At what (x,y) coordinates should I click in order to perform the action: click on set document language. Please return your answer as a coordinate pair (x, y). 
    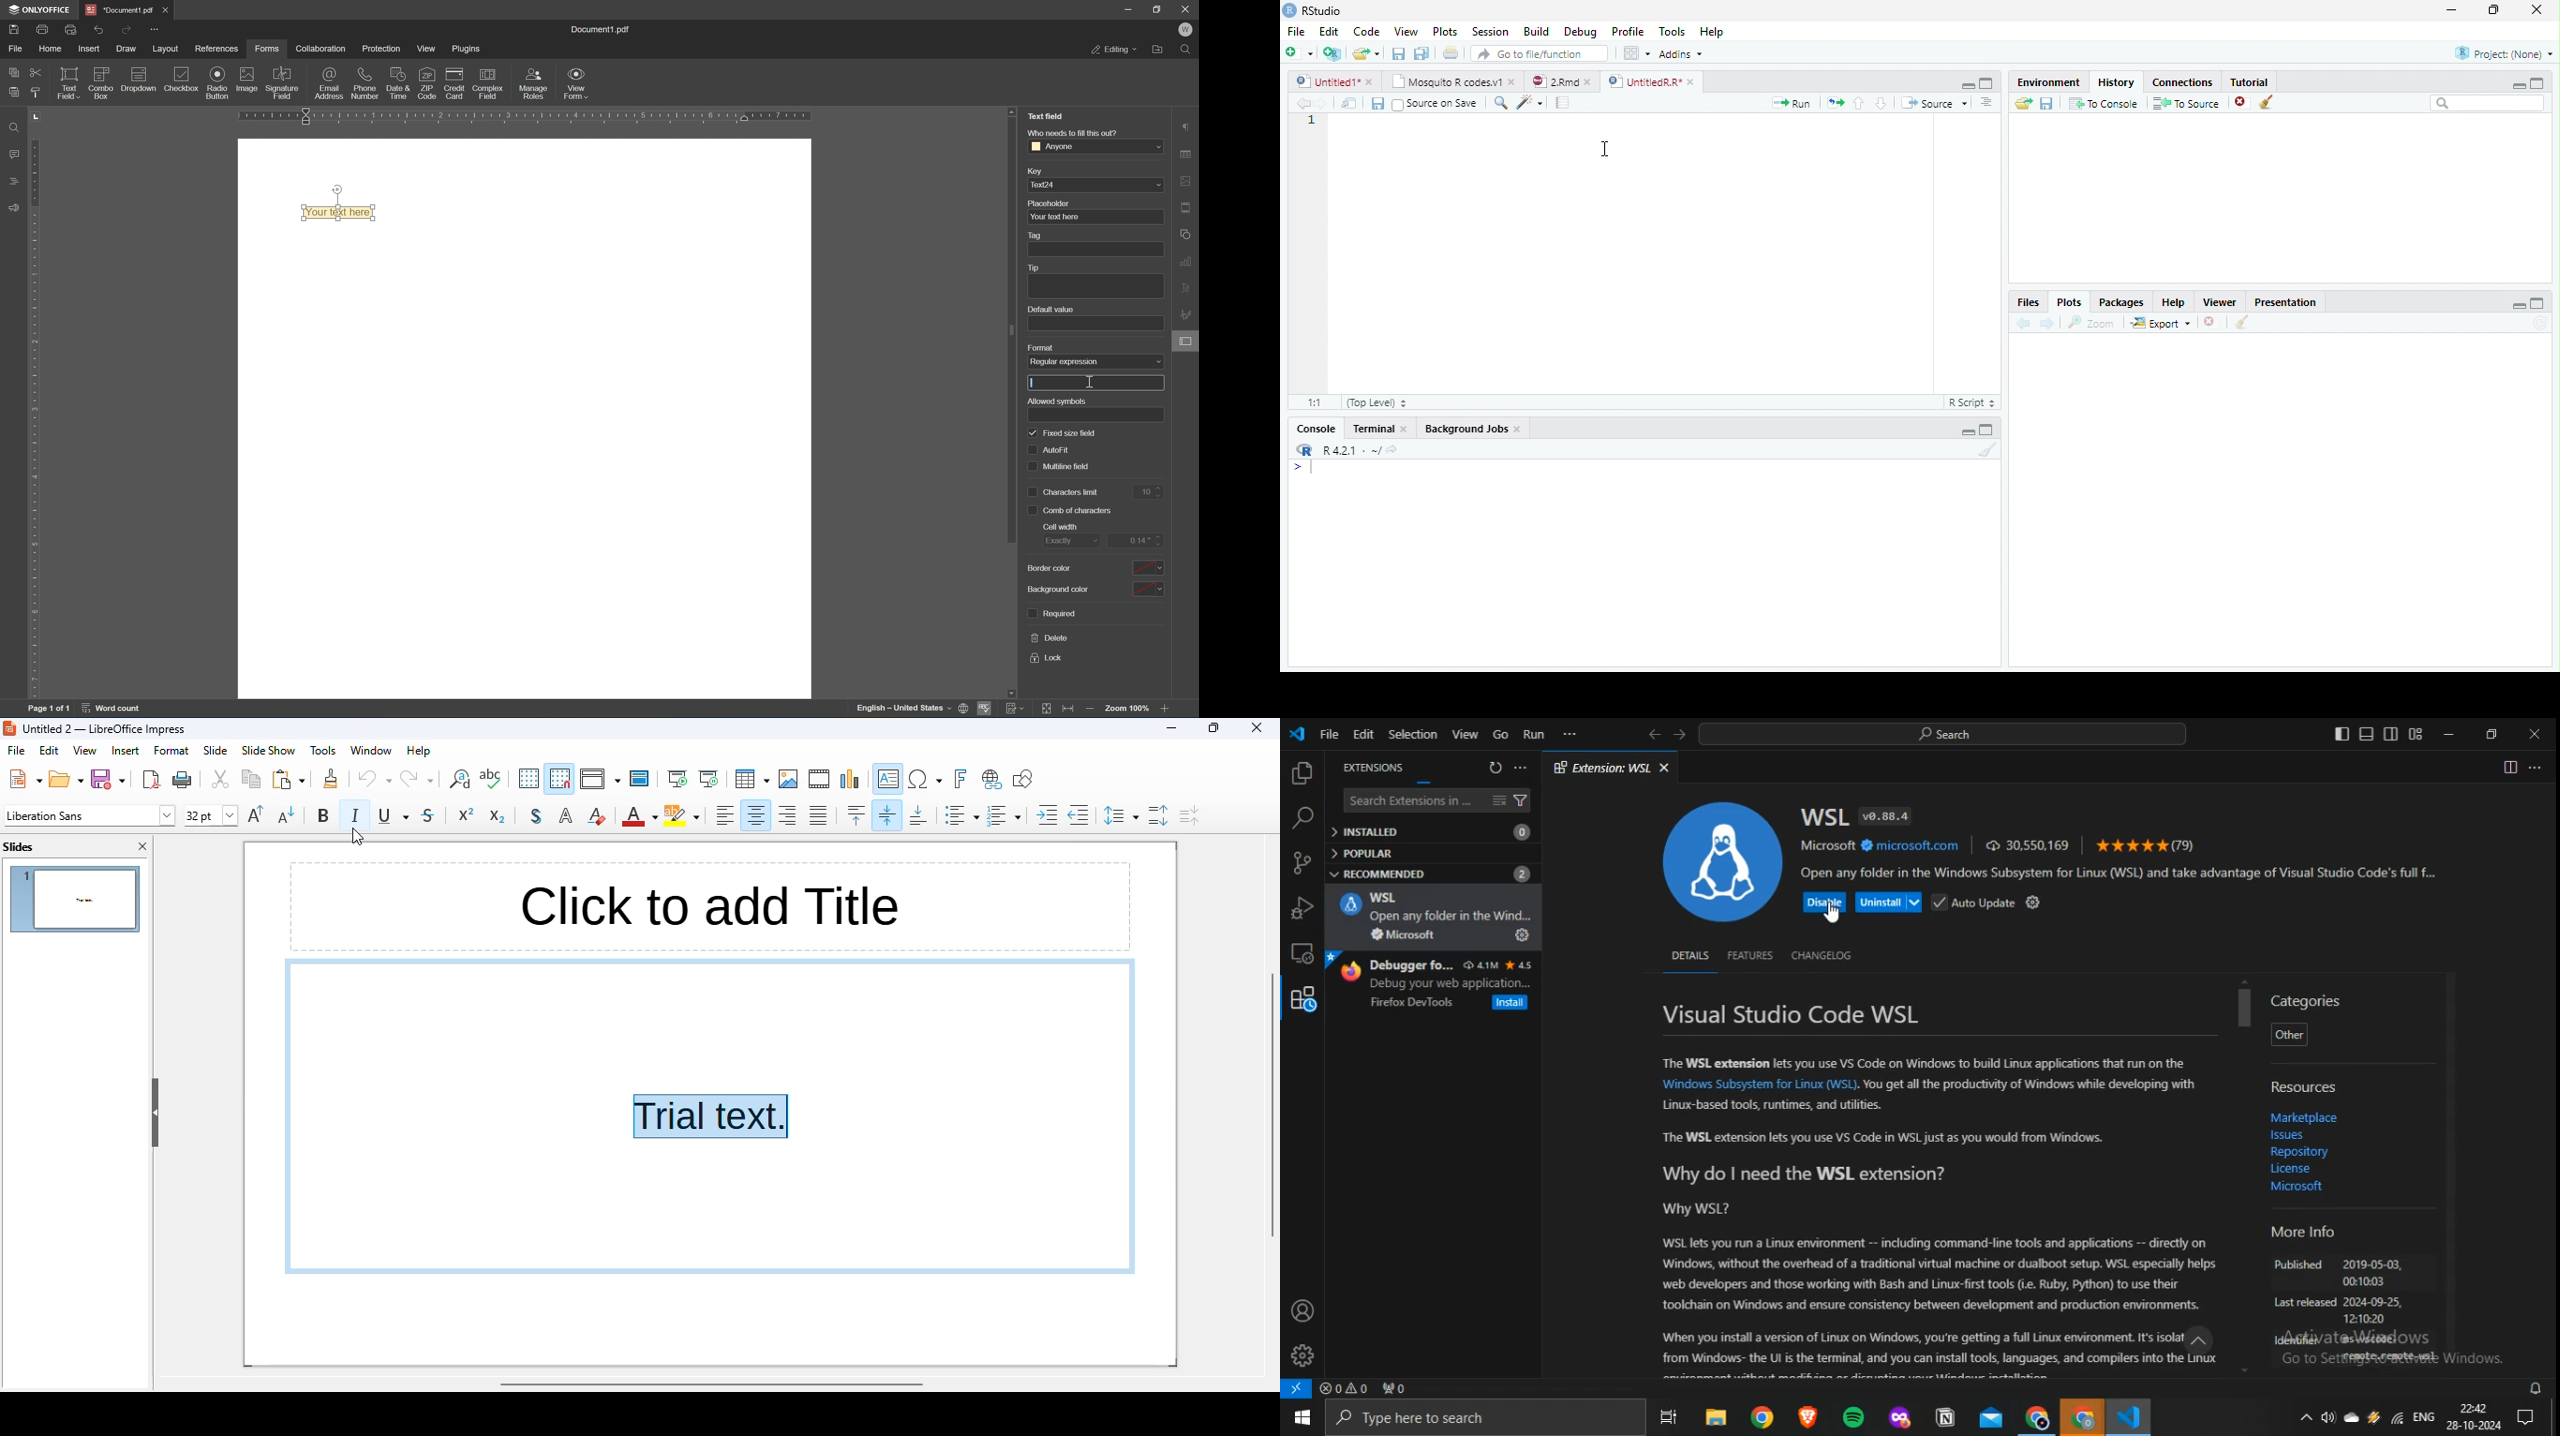
    Looking at the image, I should click on (967, 709).